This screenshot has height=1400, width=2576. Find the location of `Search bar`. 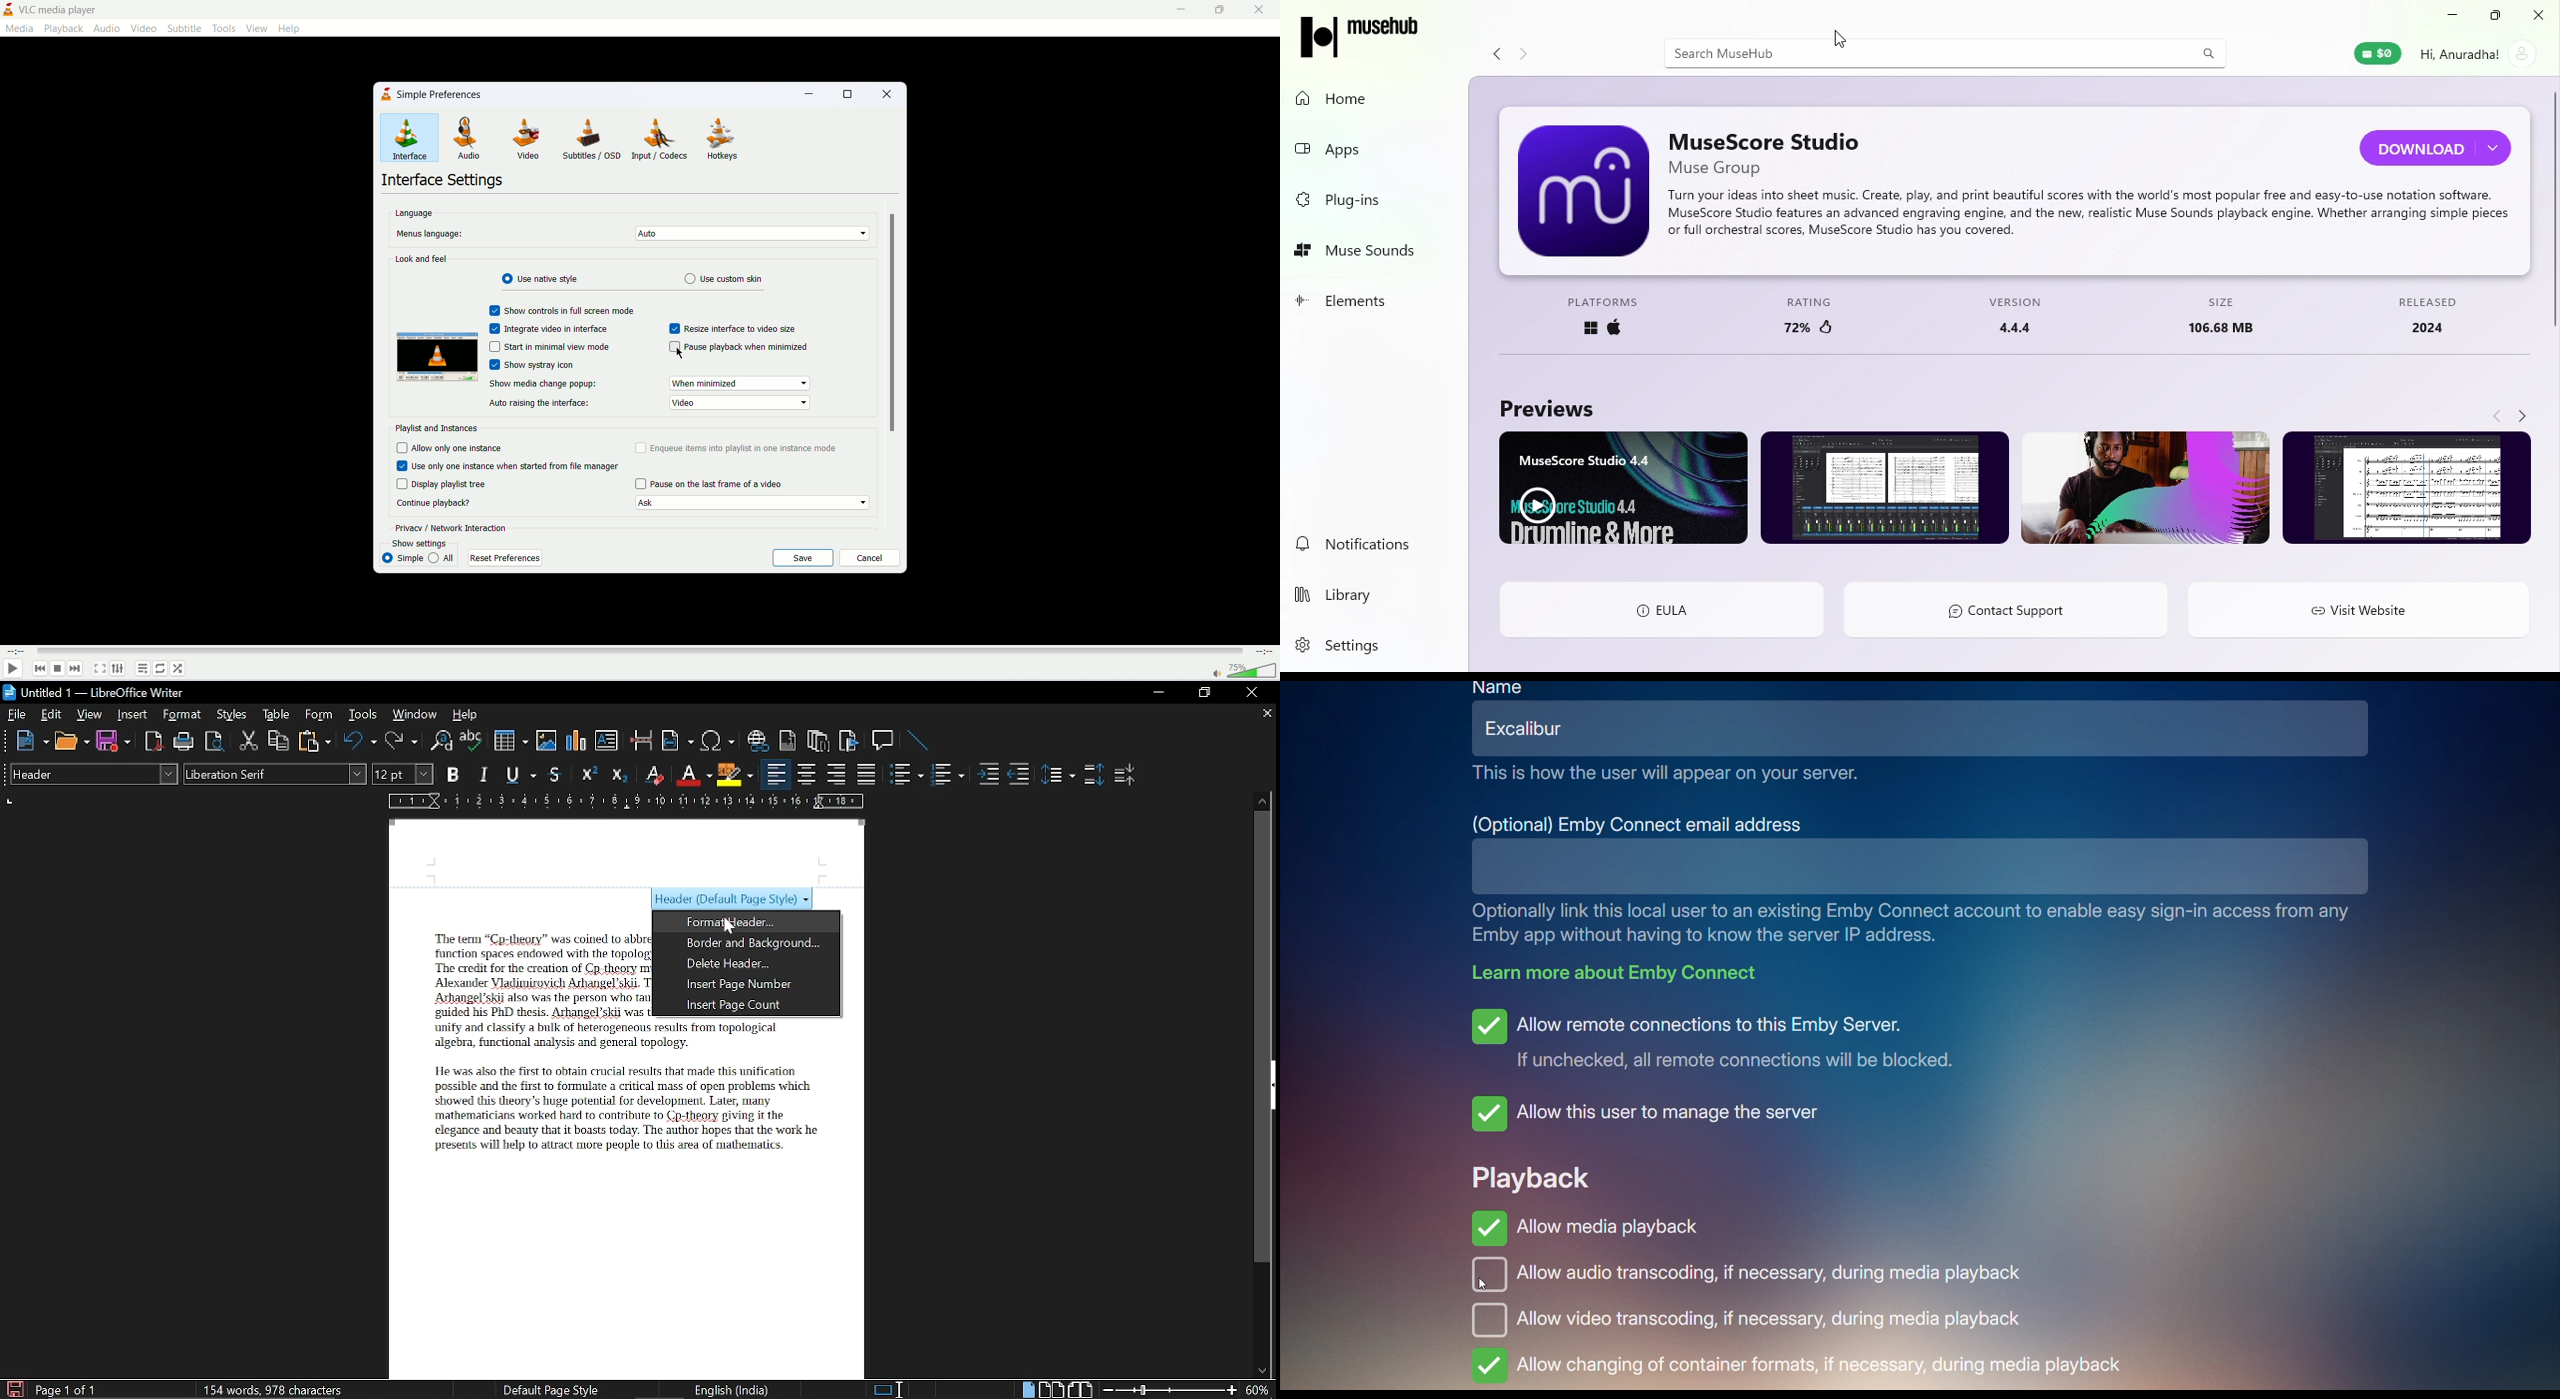

Search bar is located at coordinates (1945, 52).